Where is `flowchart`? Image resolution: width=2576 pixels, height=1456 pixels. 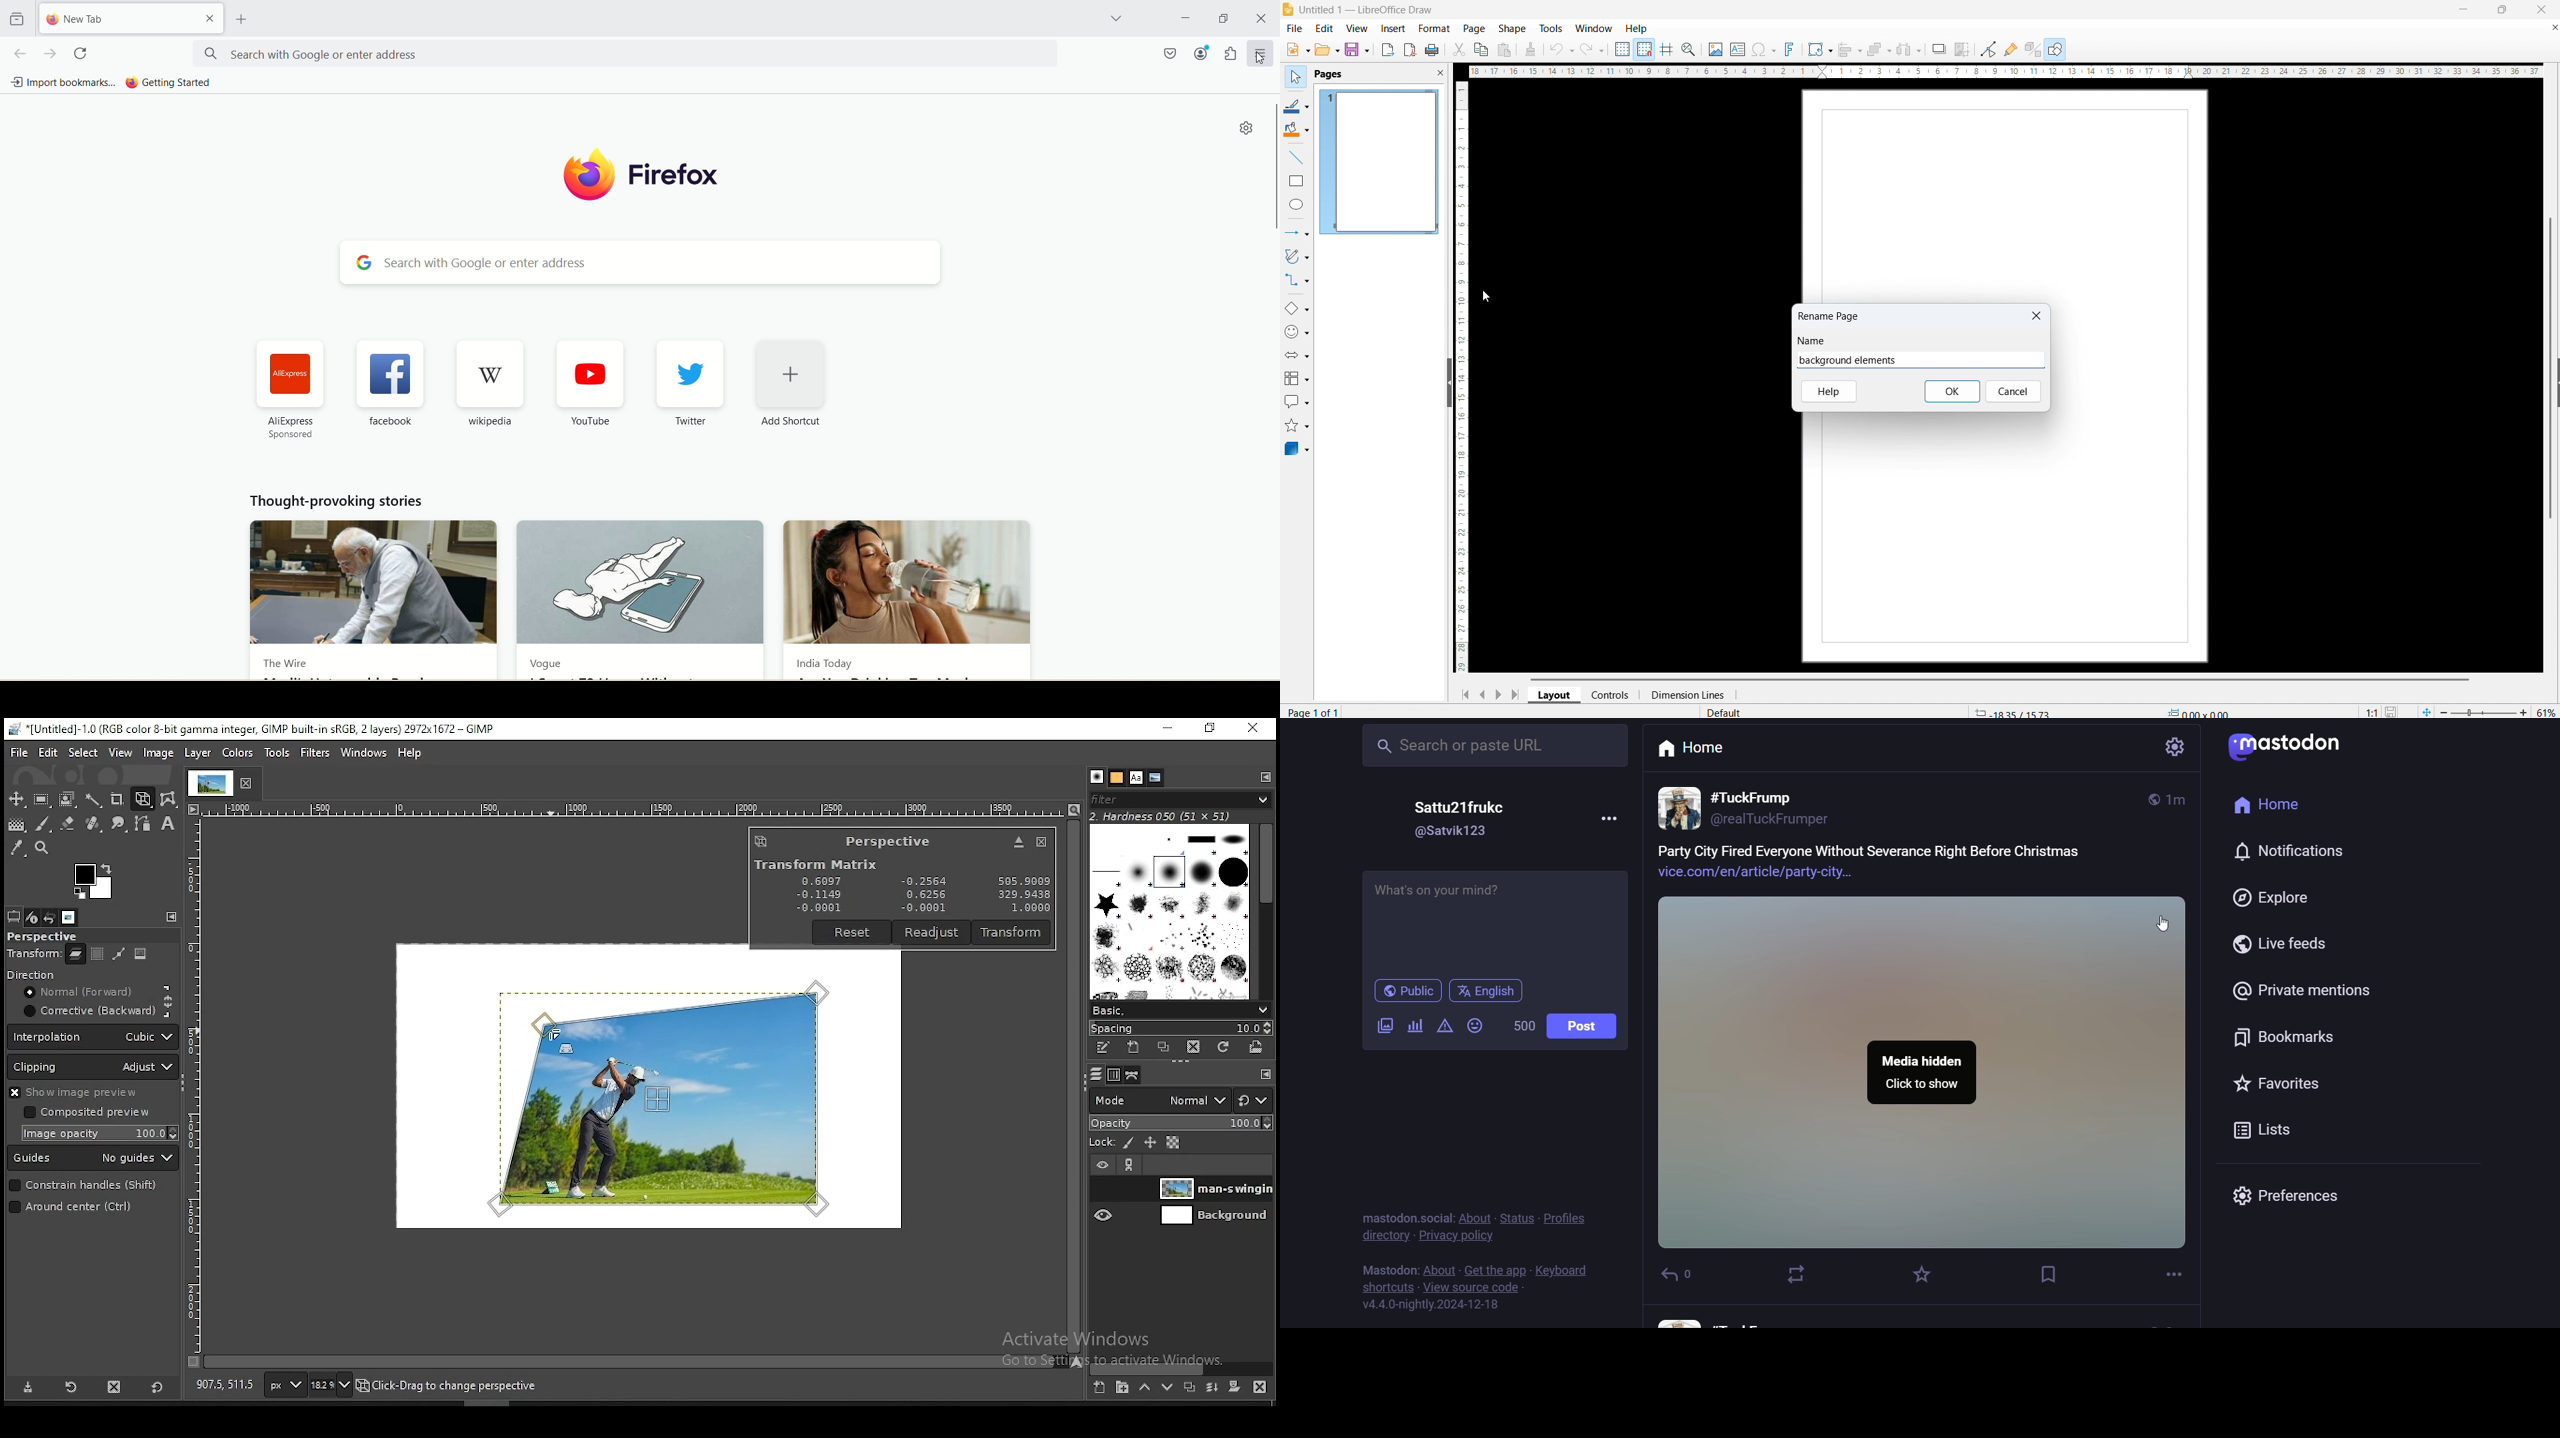 flowchart is located at coordinates (1297, 379).